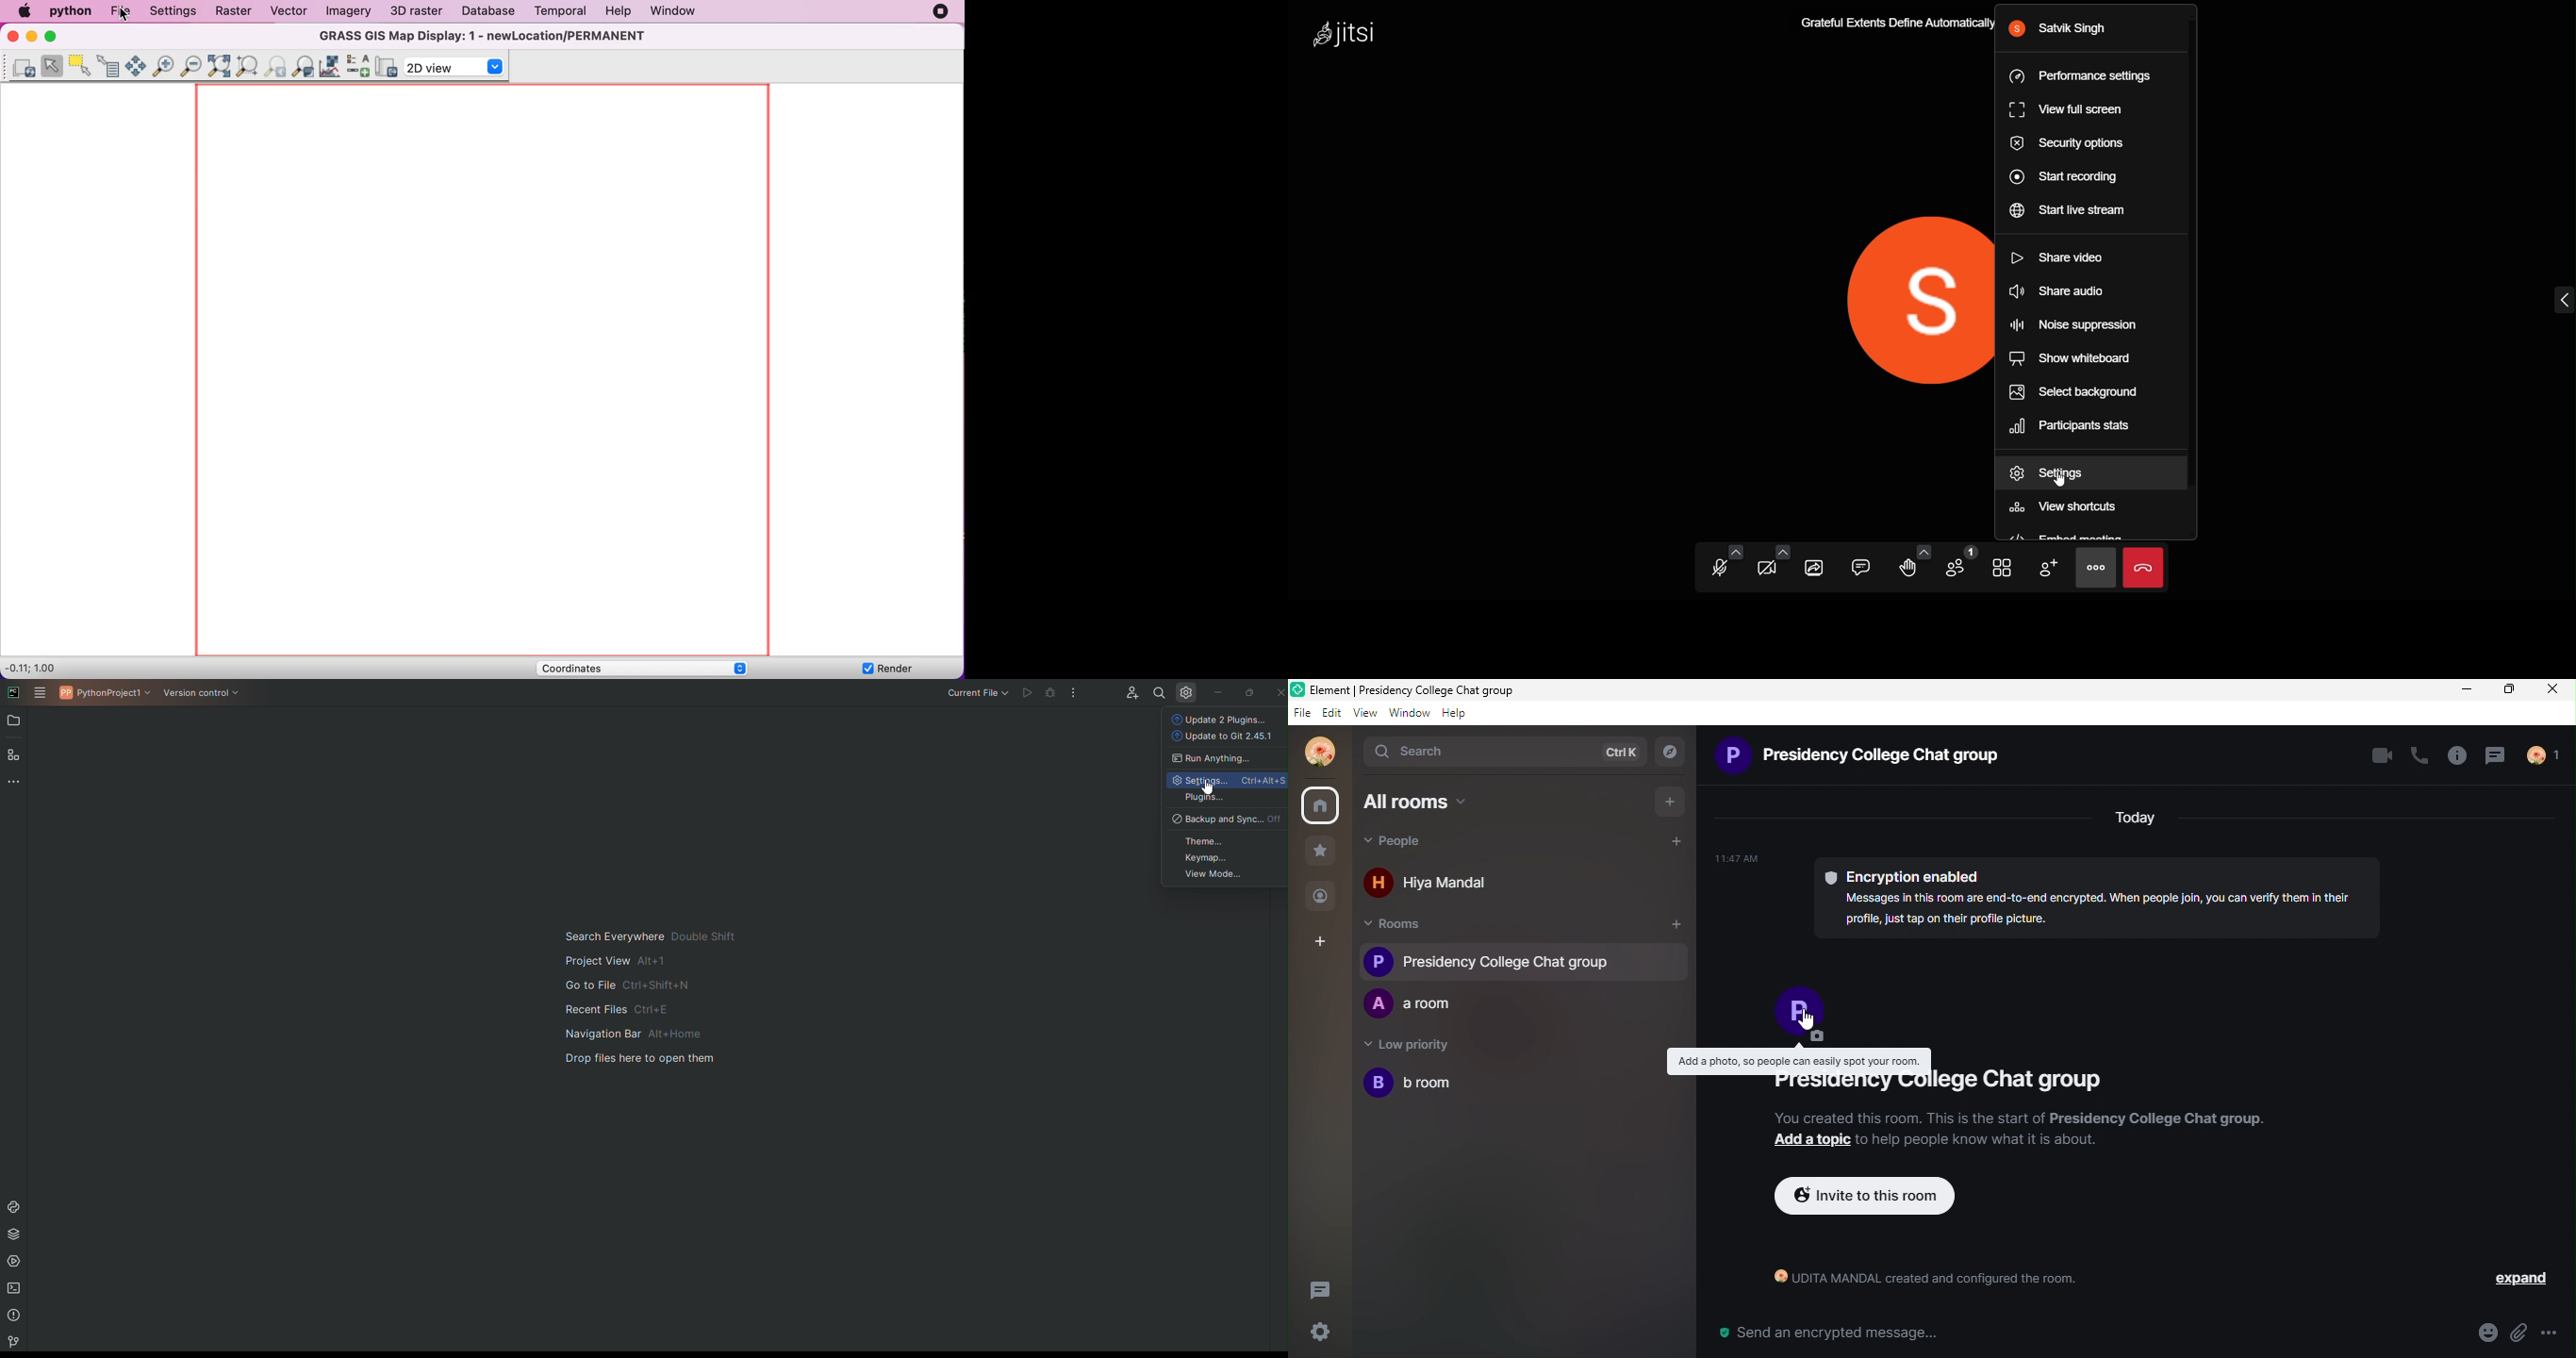  I want to click on a room, so click(1417, 1005).